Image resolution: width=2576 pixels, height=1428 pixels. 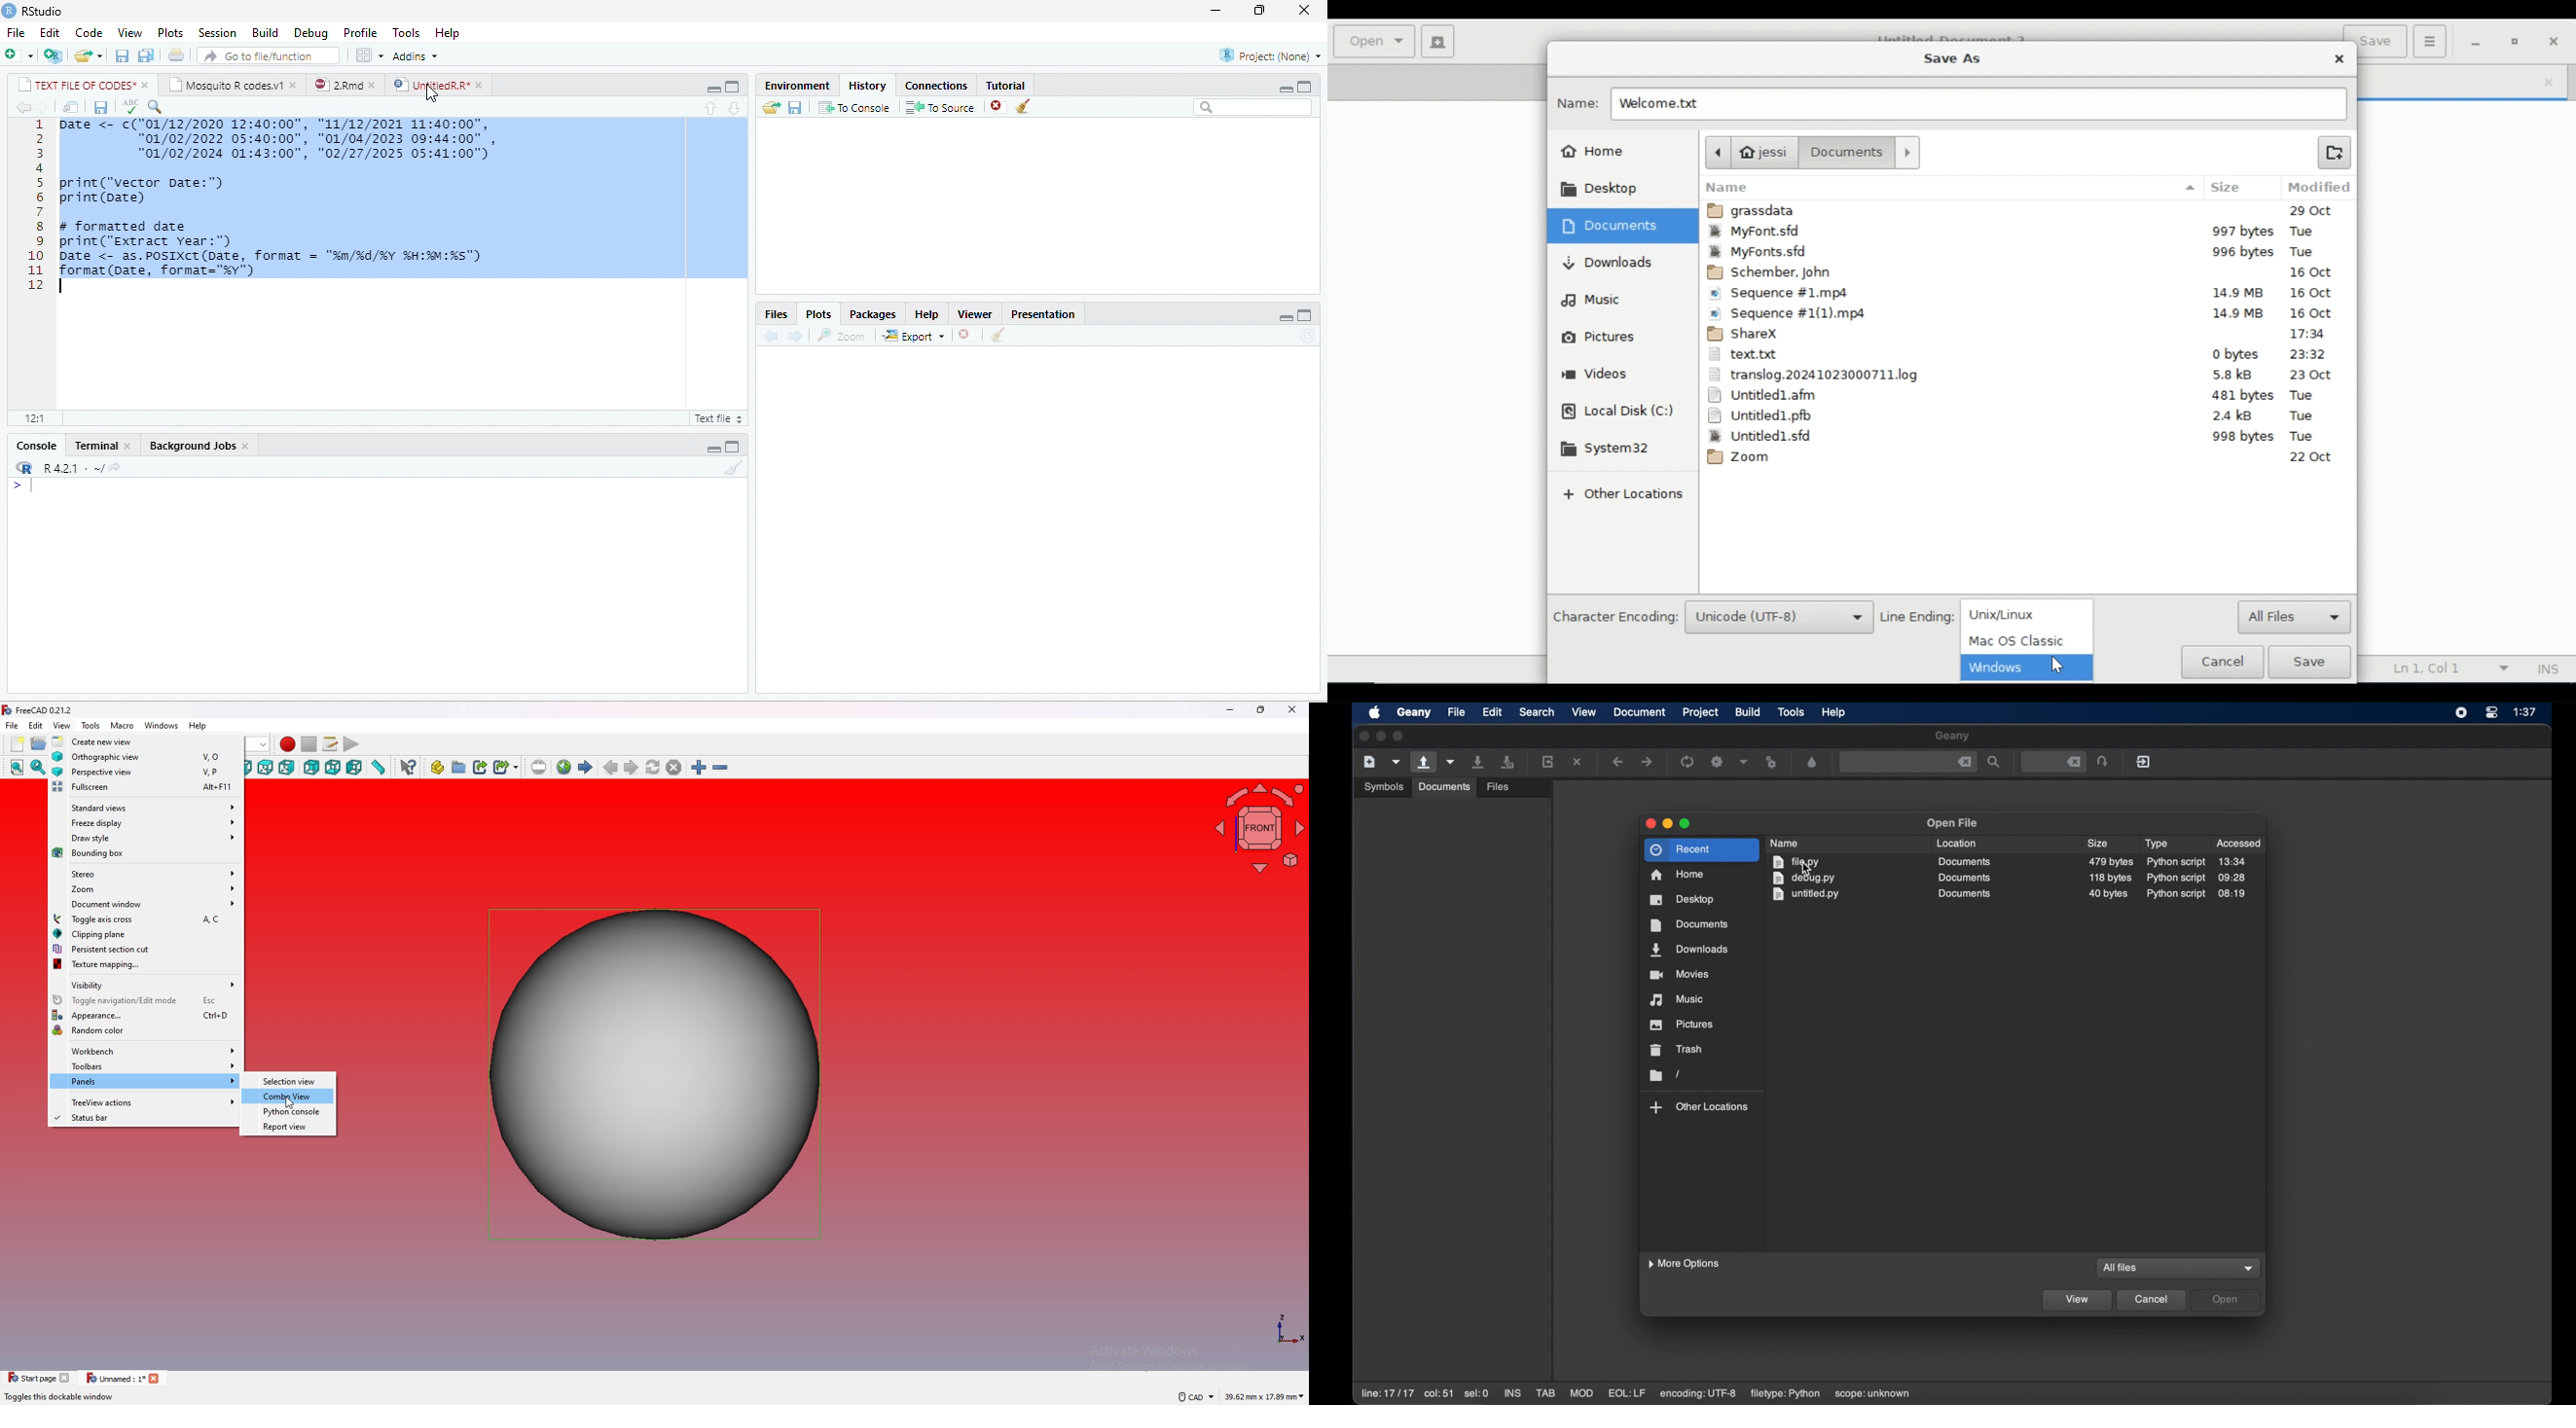 I want to click on Project(None), so click(x=1270, y=55).